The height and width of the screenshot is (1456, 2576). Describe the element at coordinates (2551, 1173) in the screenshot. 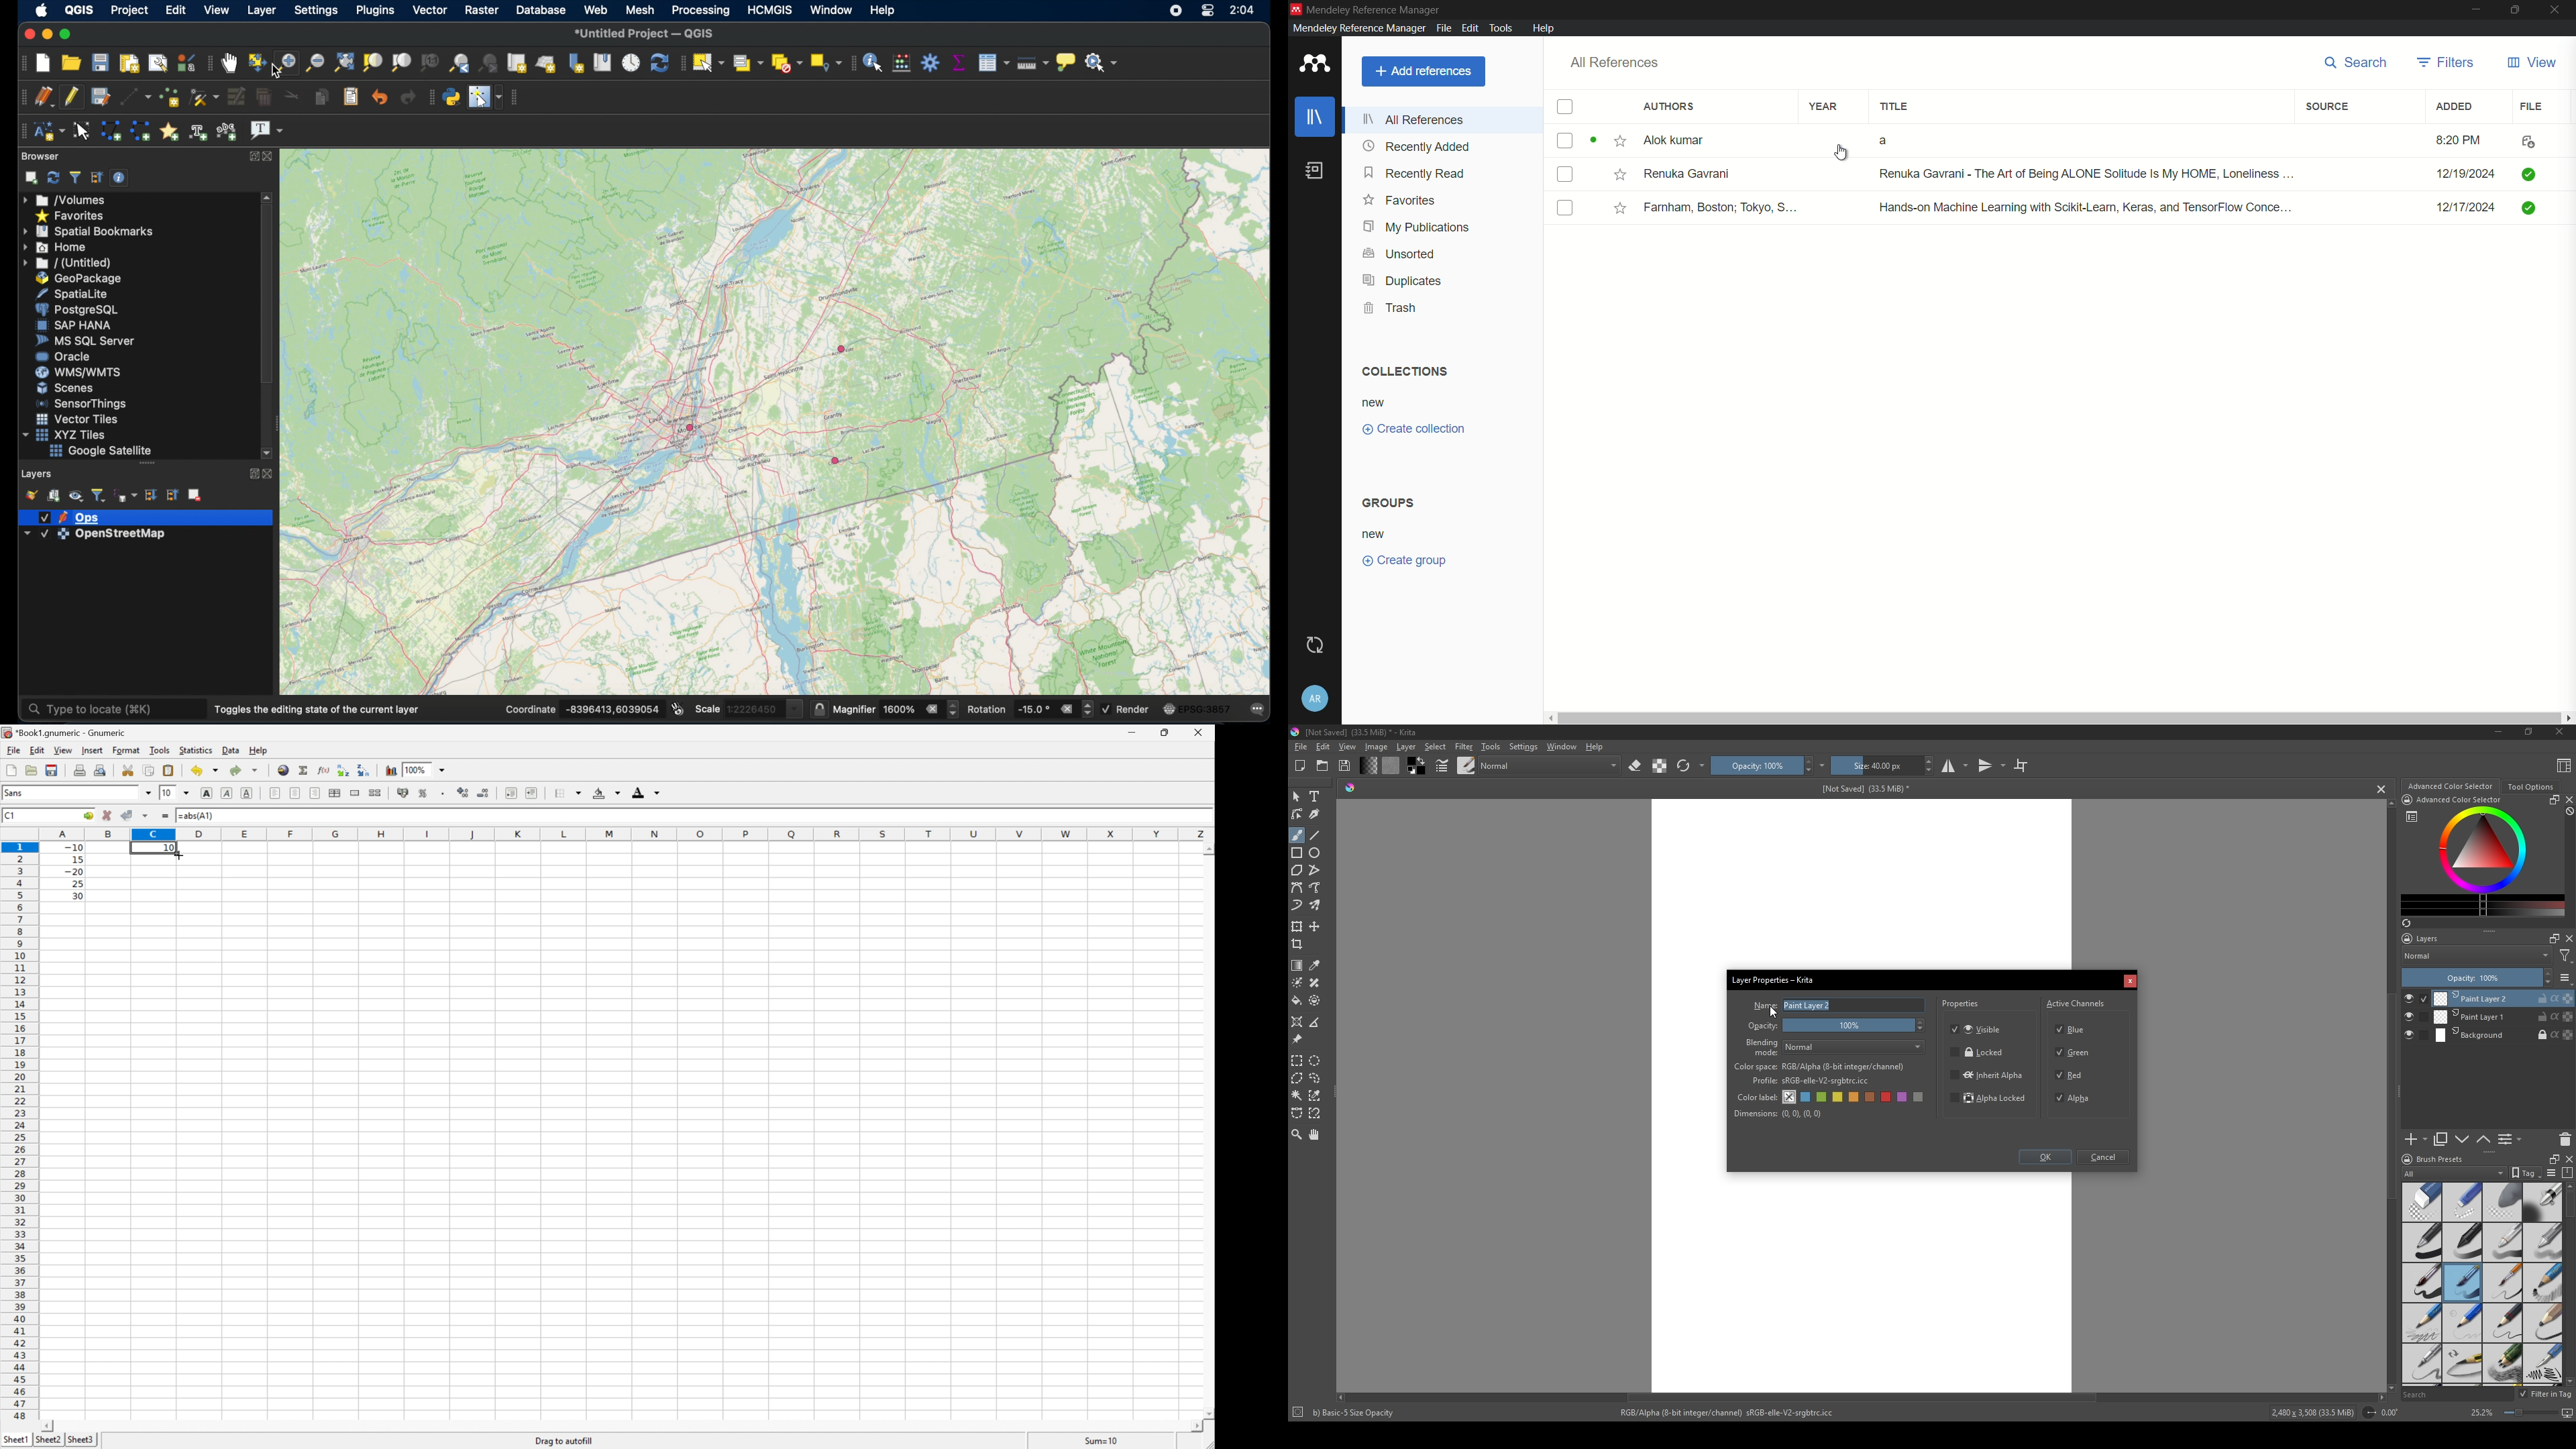

I see `list` at that location.